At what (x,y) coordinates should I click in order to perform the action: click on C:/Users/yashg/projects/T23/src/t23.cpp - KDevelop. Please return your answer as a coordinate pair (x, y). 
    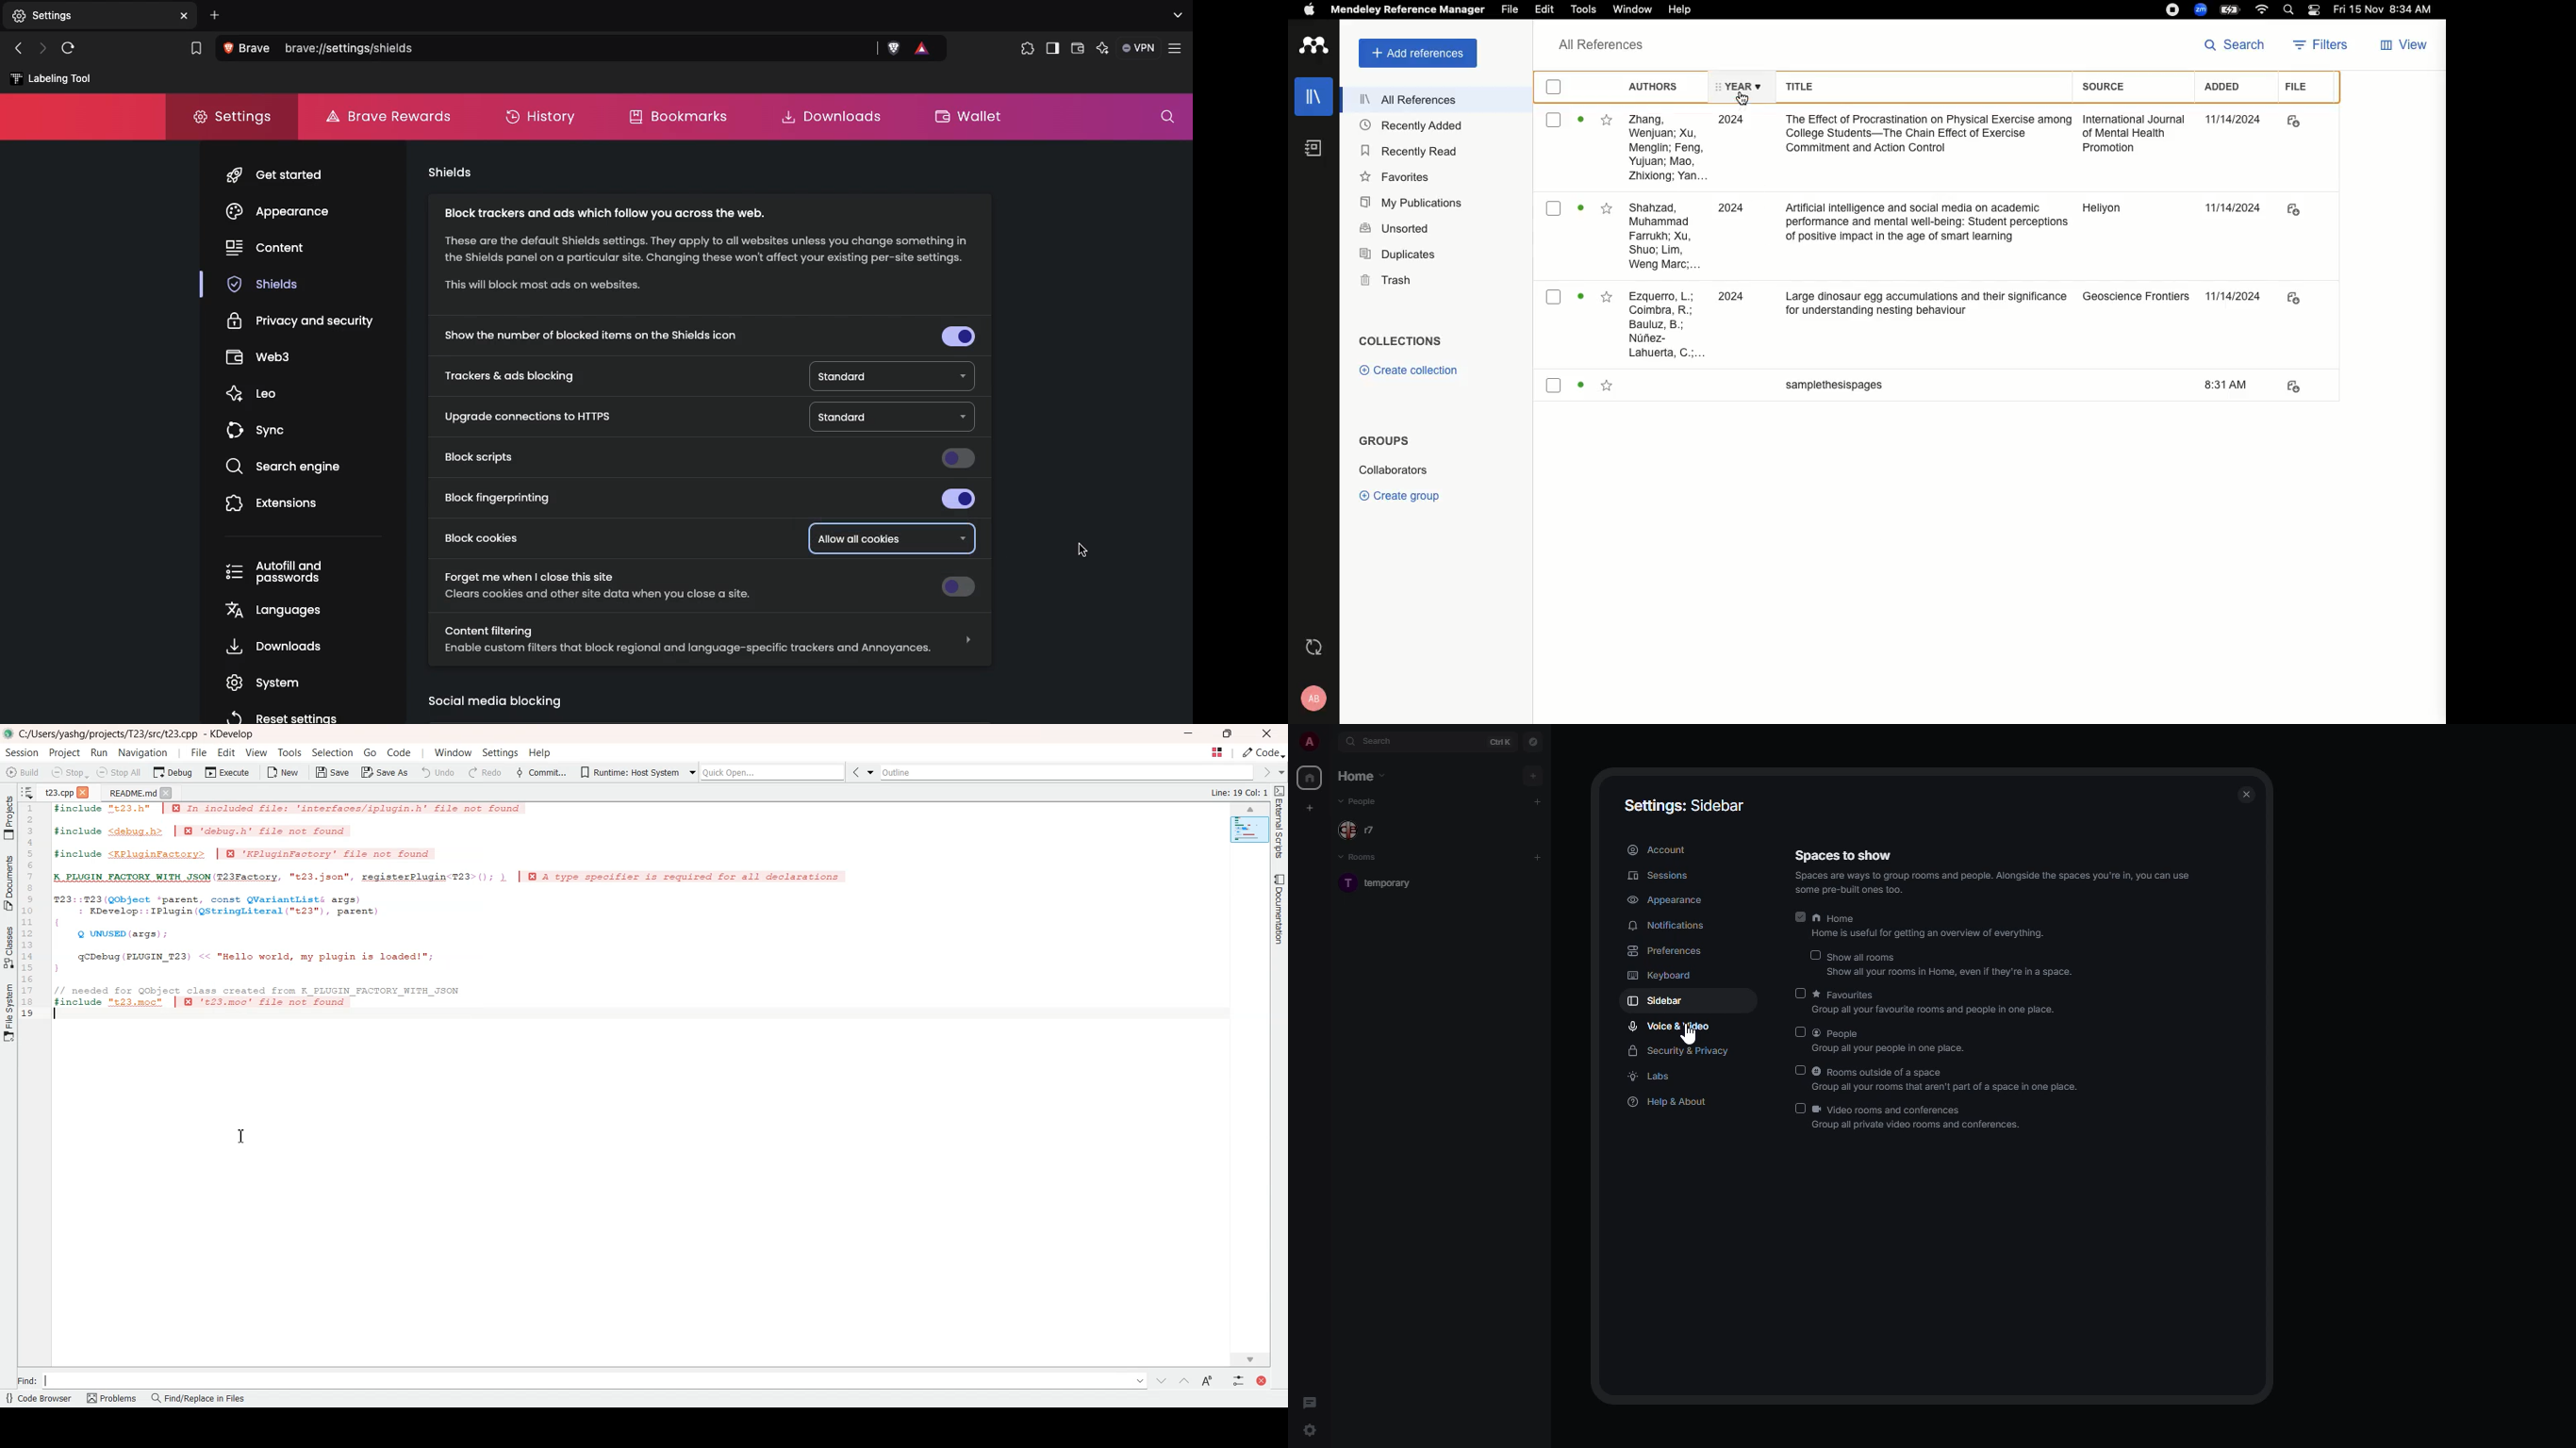
    Looking at the image, I should click on (139, 734).